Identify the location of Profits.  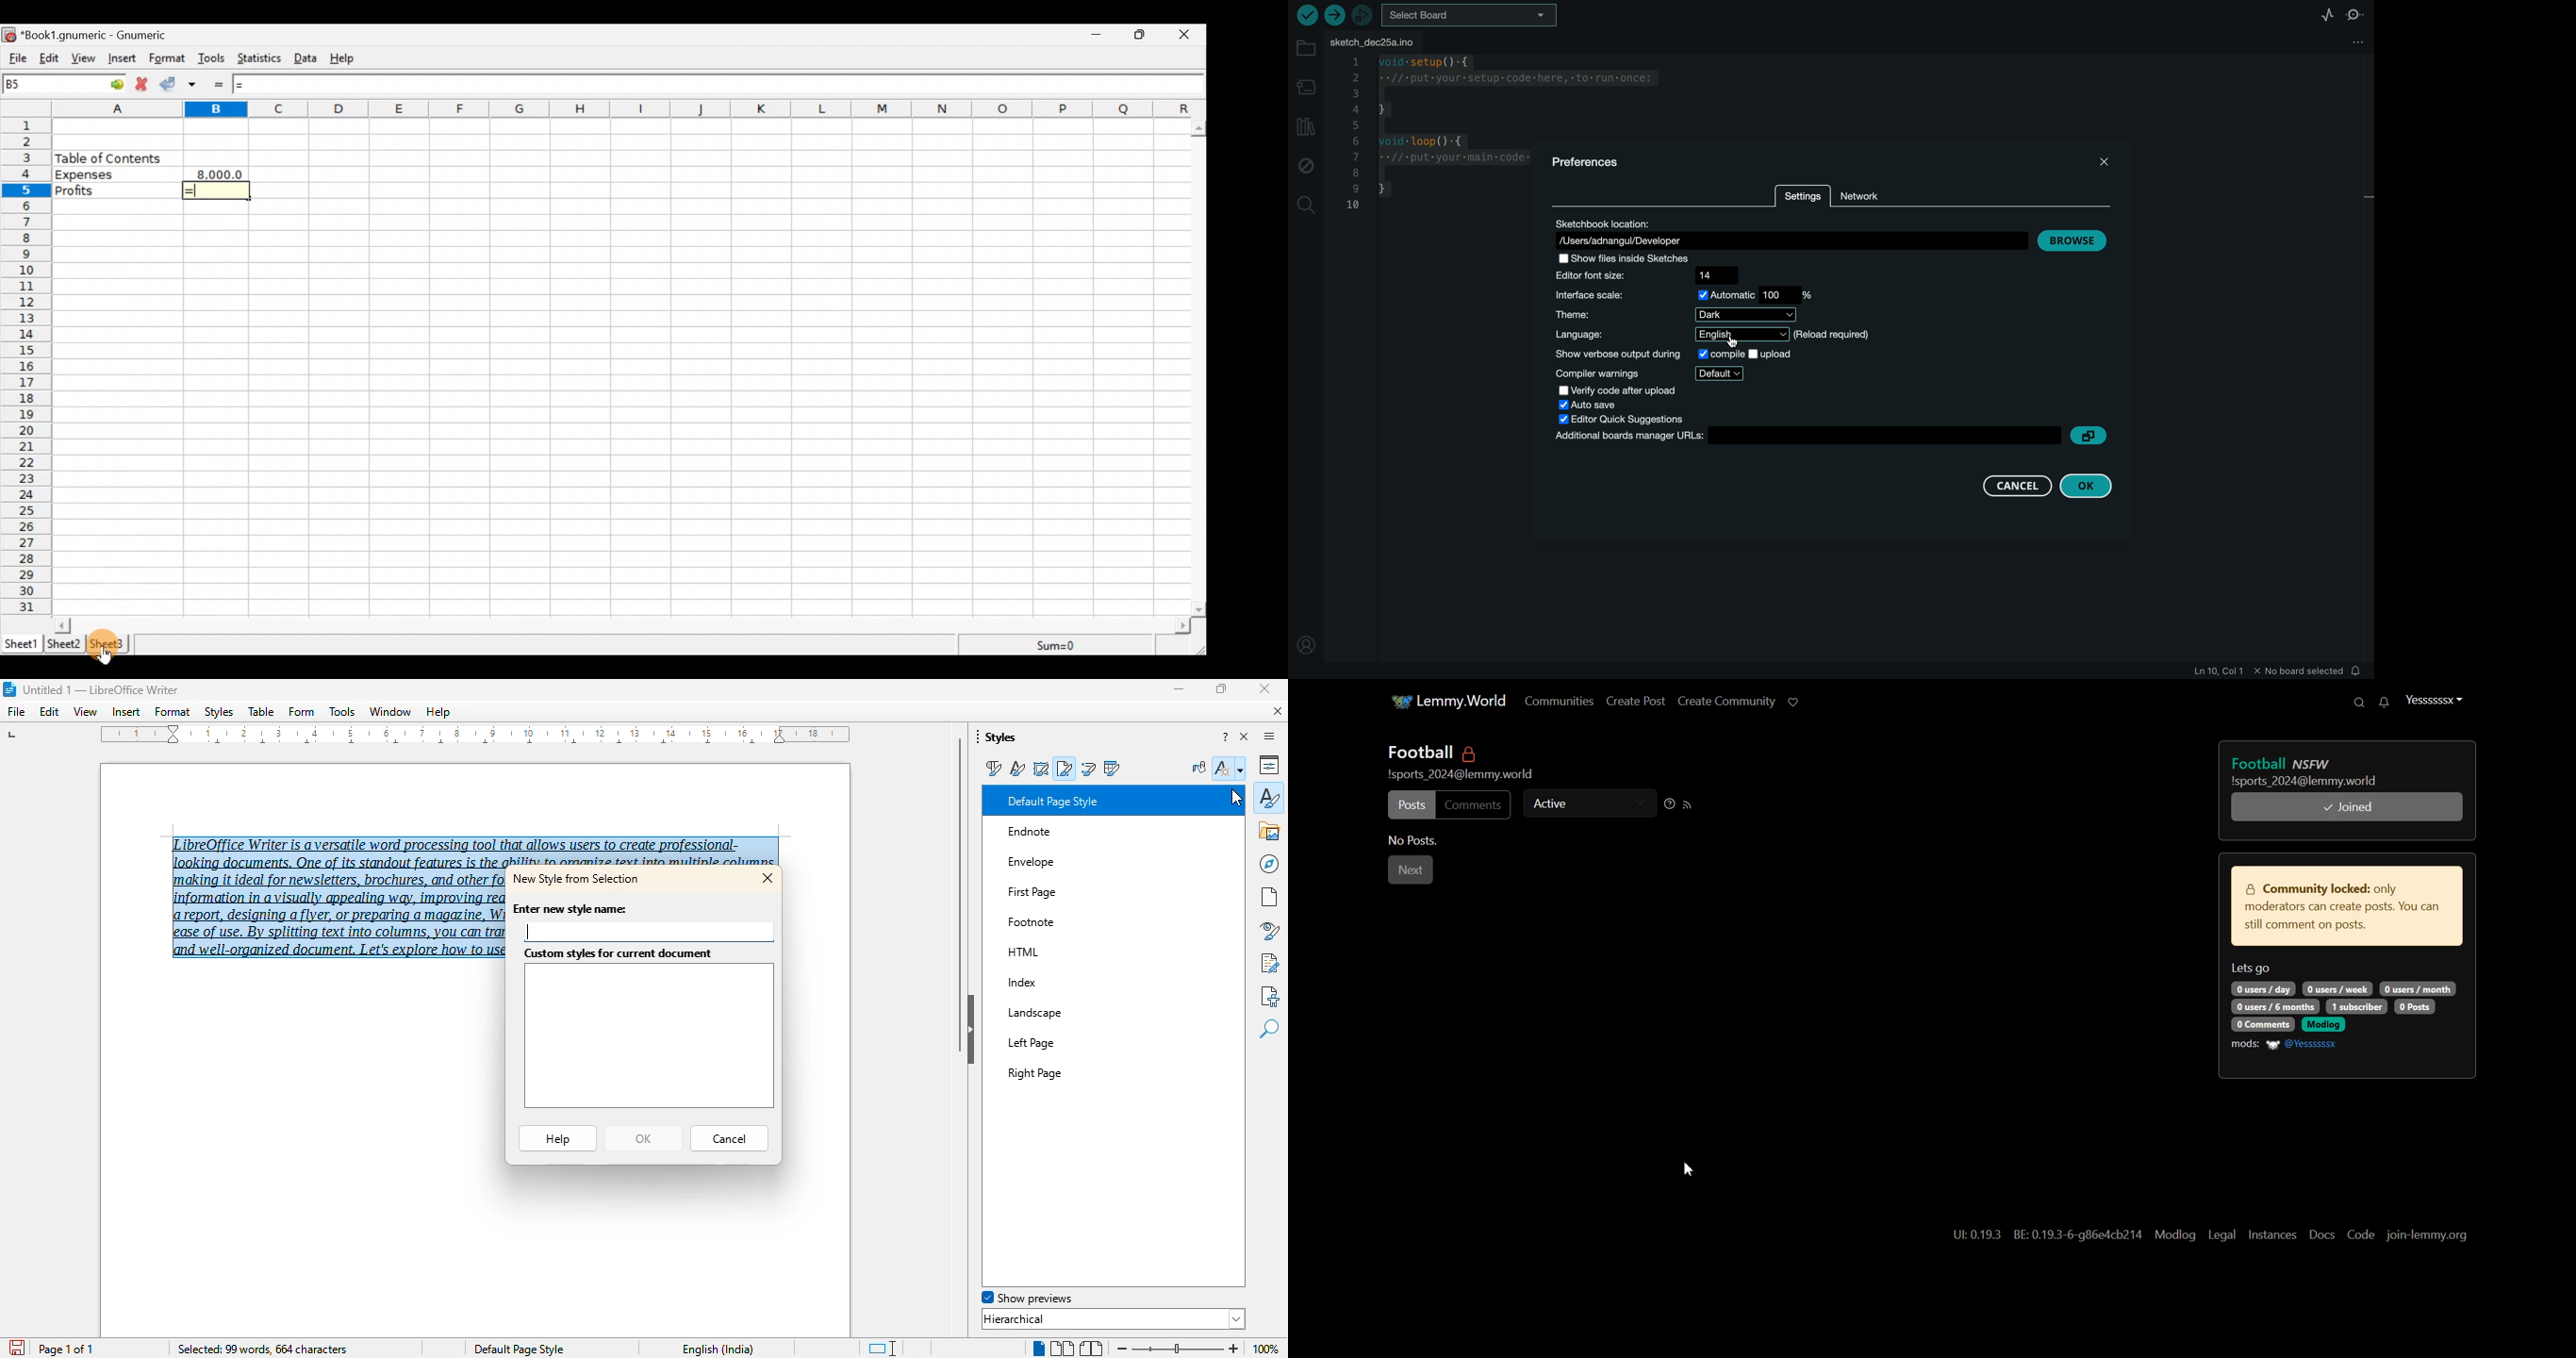
(116, 191).